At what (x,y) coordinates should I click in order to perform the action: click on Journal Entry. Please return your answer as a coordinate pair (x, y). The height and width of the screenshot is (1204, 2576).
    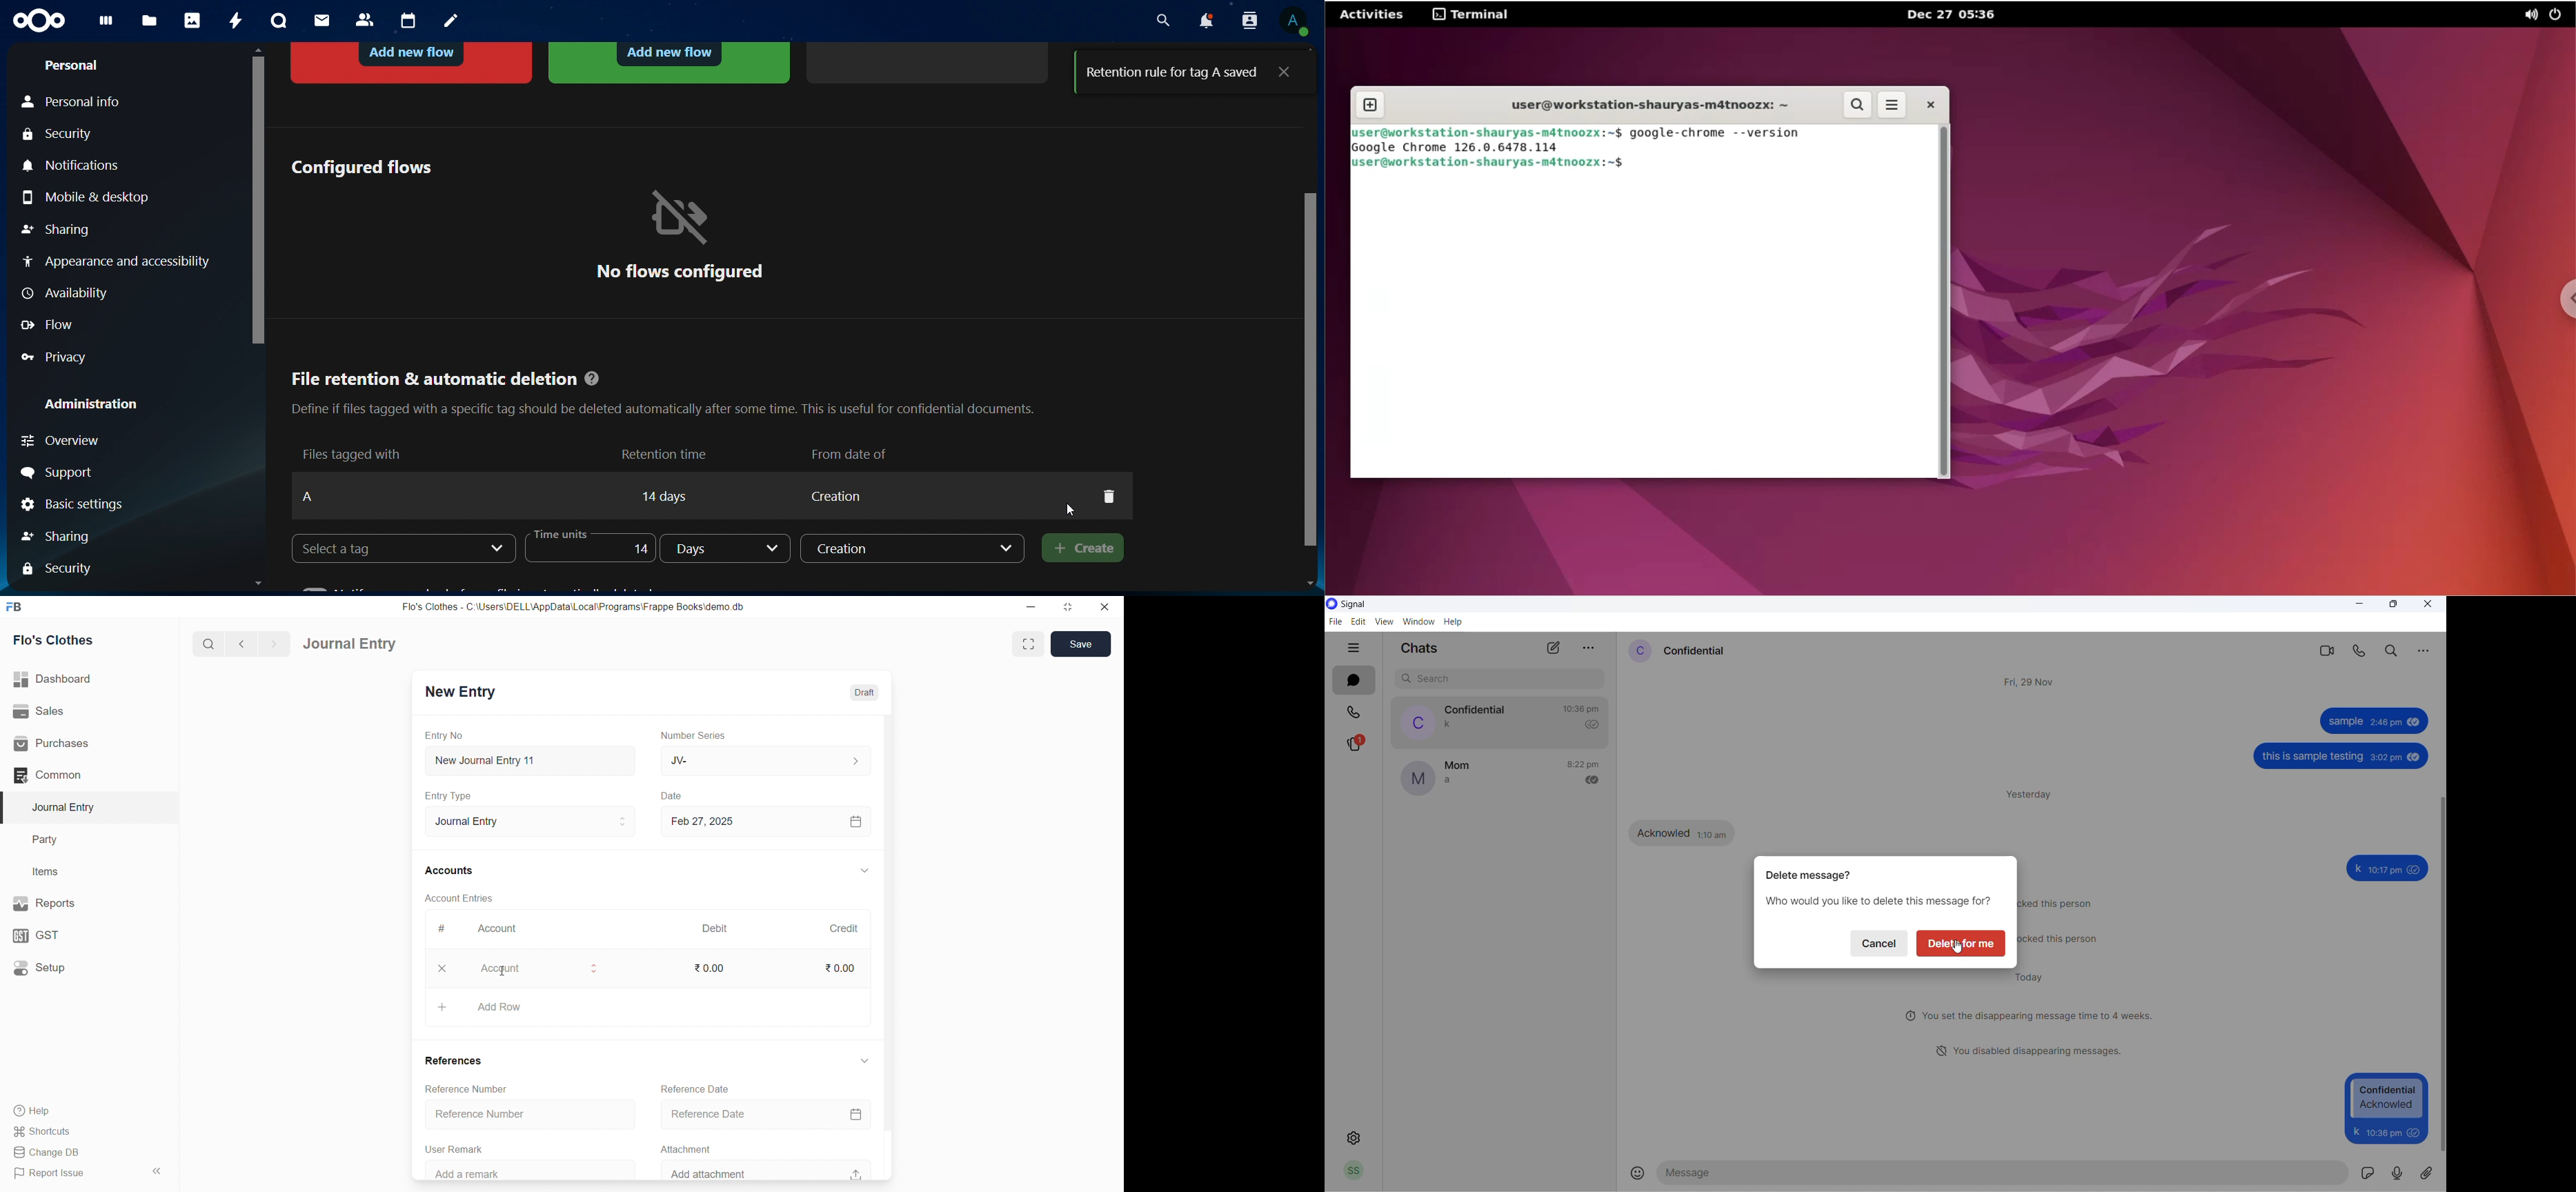
    Looking at the image, I should click on (350, 643).